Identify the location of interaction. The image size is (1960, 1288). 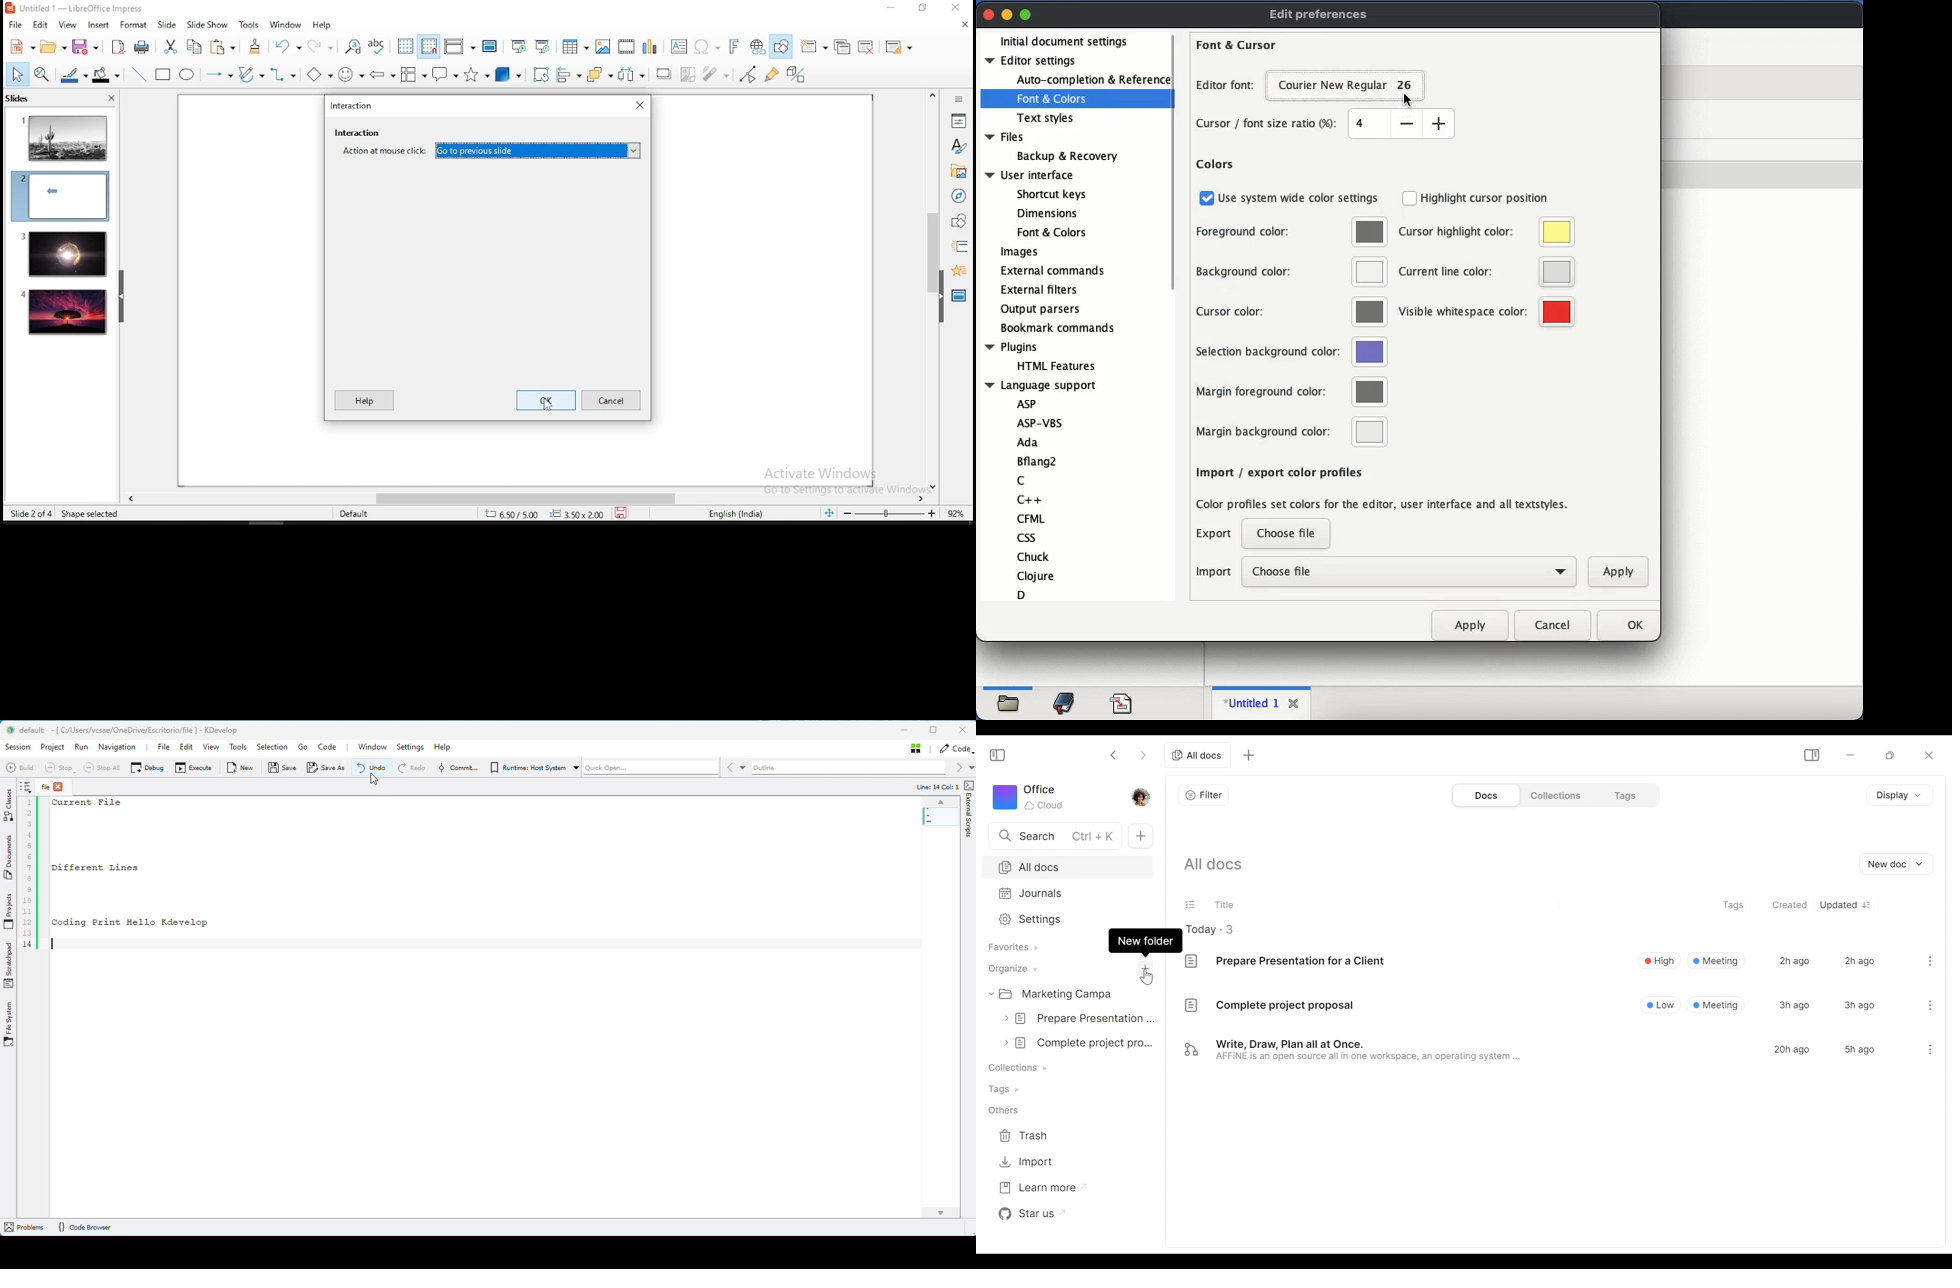
(357, 133).